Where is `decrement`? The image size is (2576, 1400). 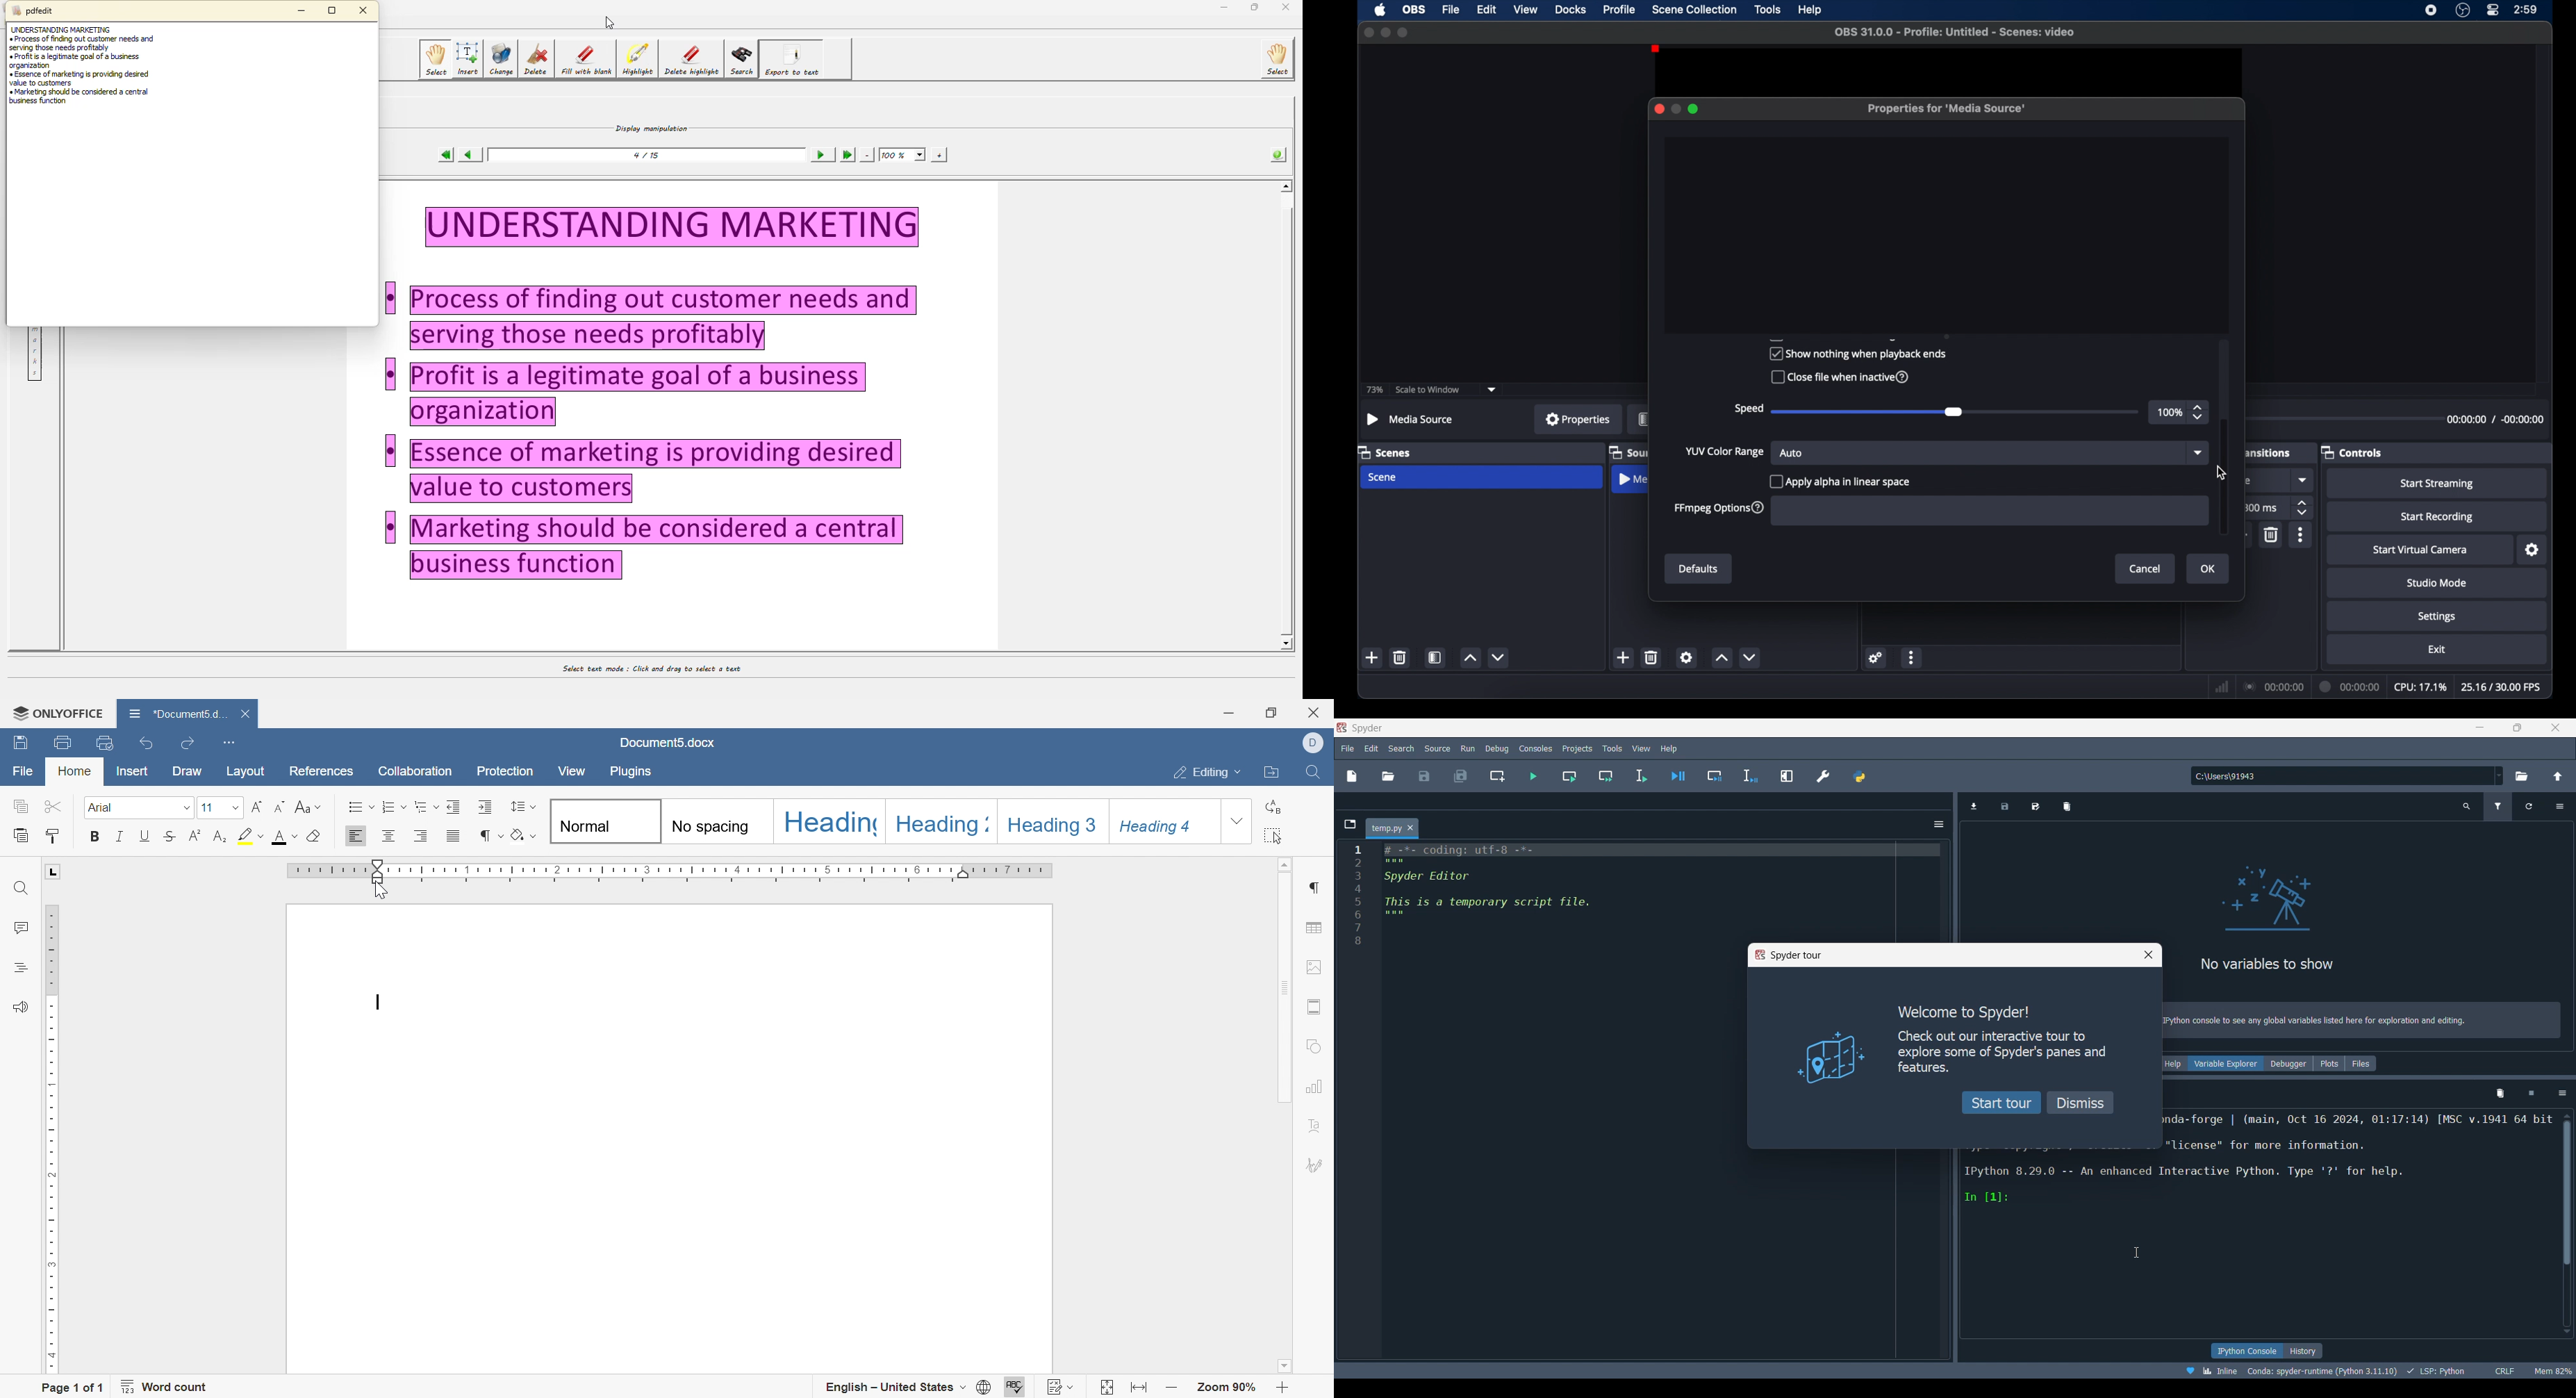 decrement is located at coordinates (1749, 658).